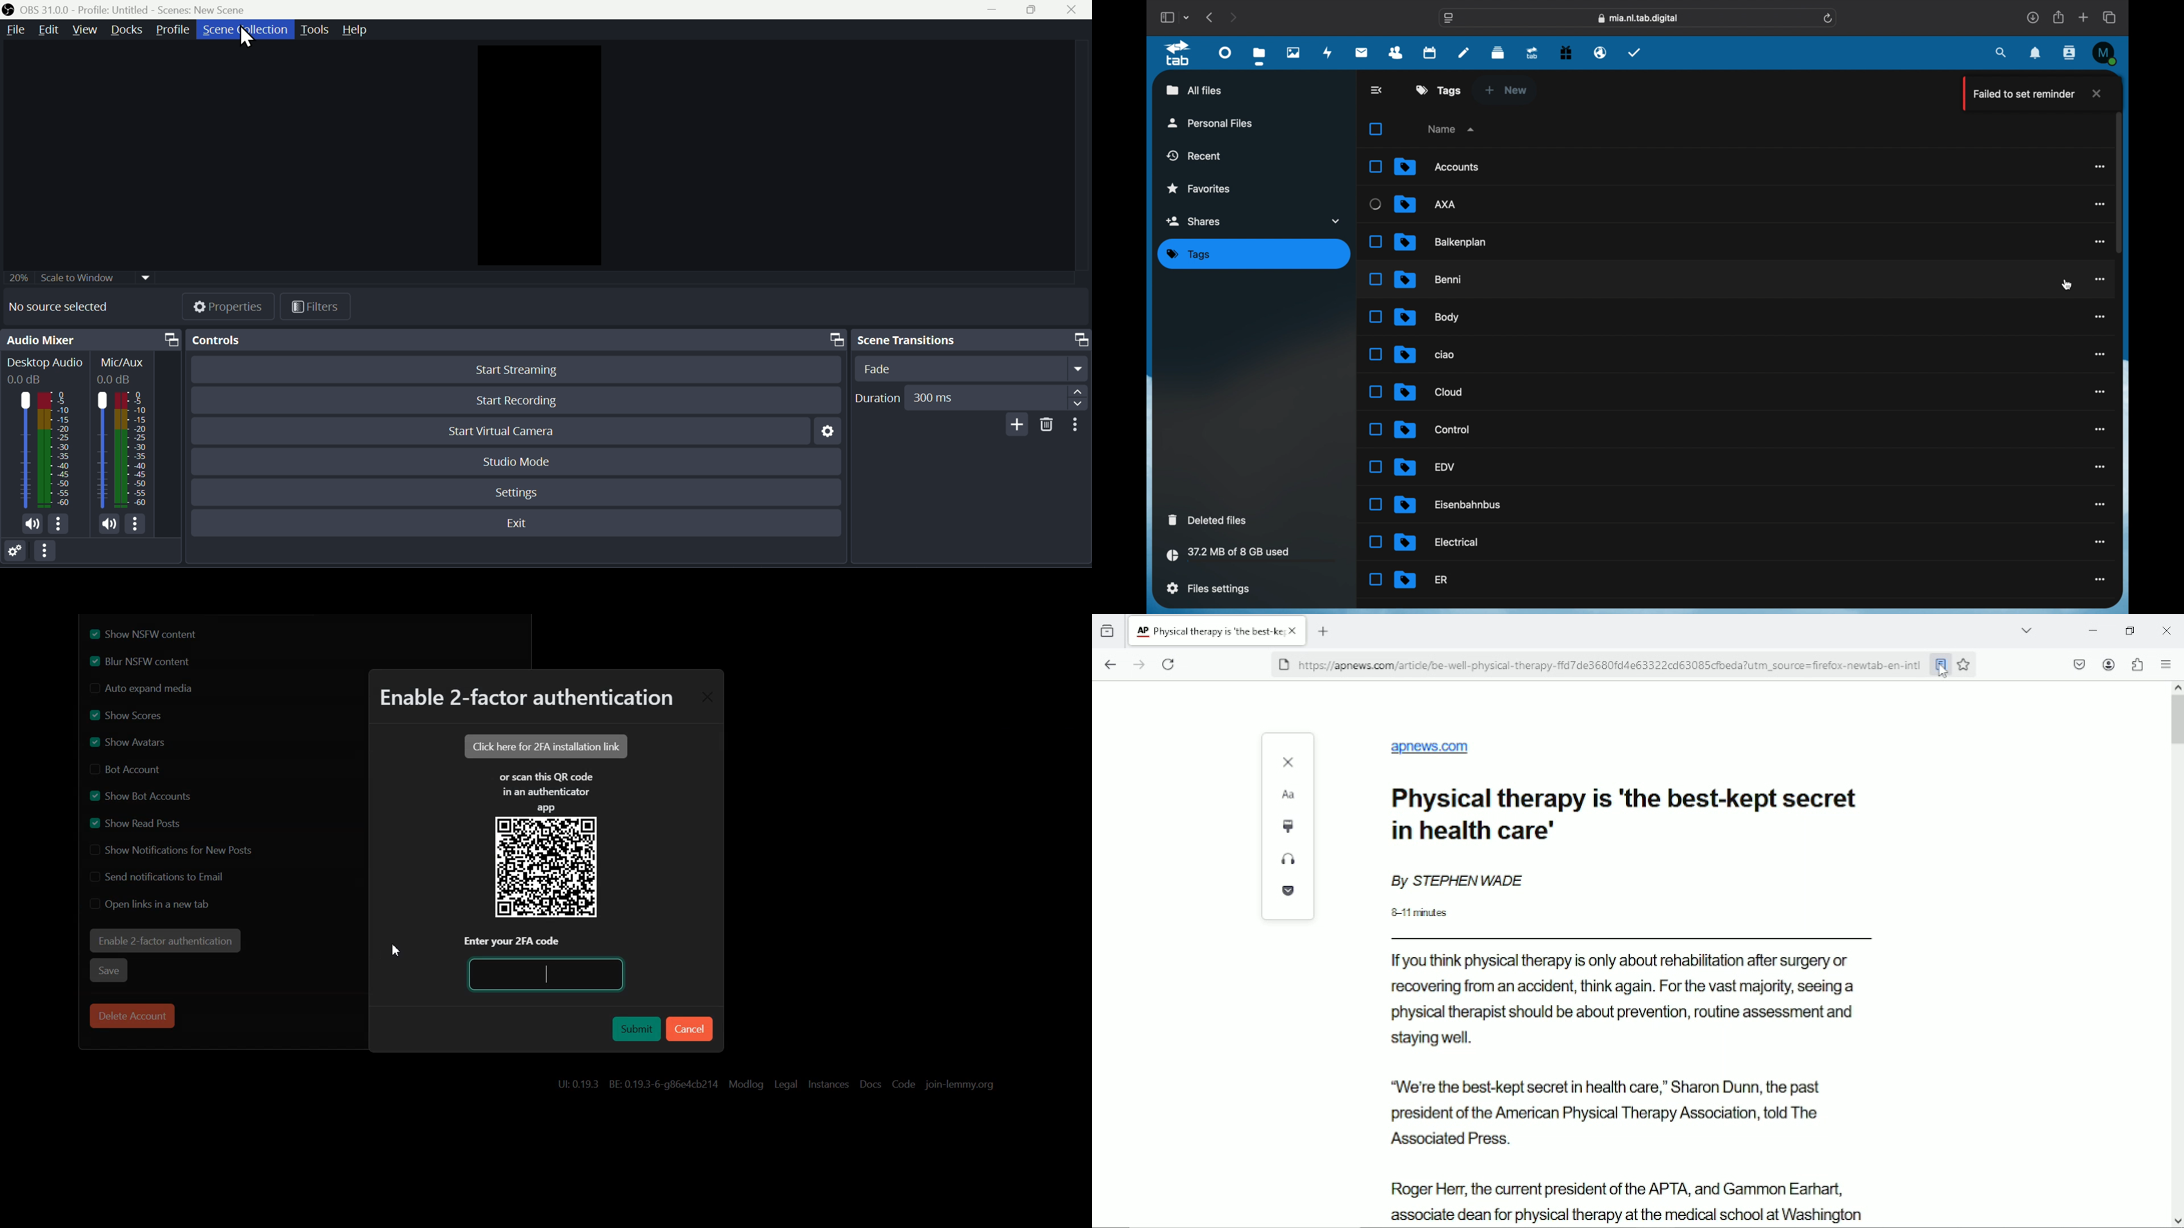  I want to click on more options, so click(2101, 354).